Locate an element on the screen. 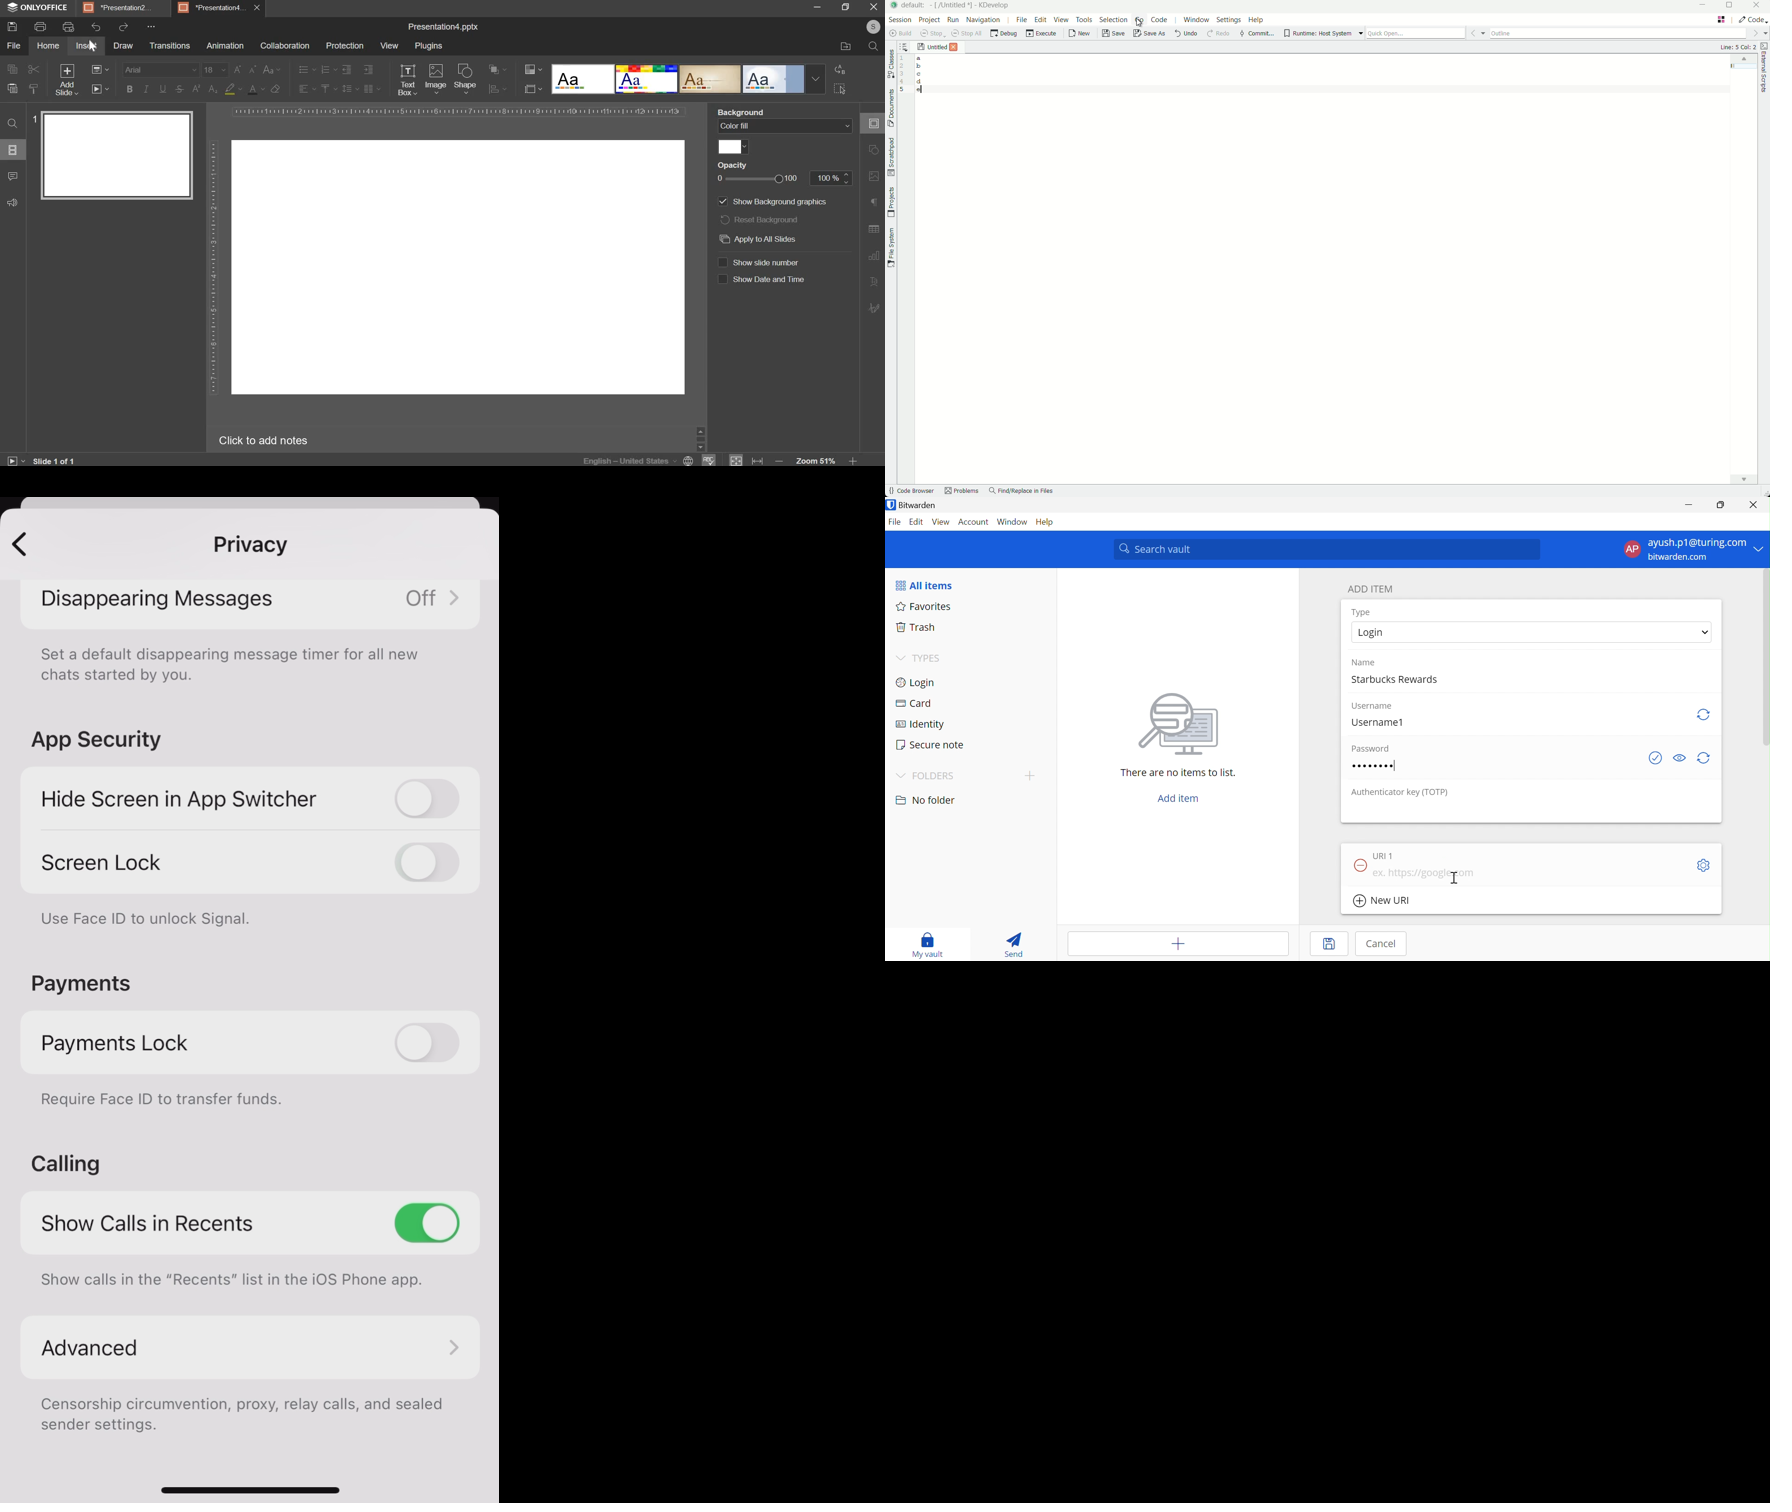  information text is located at coordinates (243, 1417).